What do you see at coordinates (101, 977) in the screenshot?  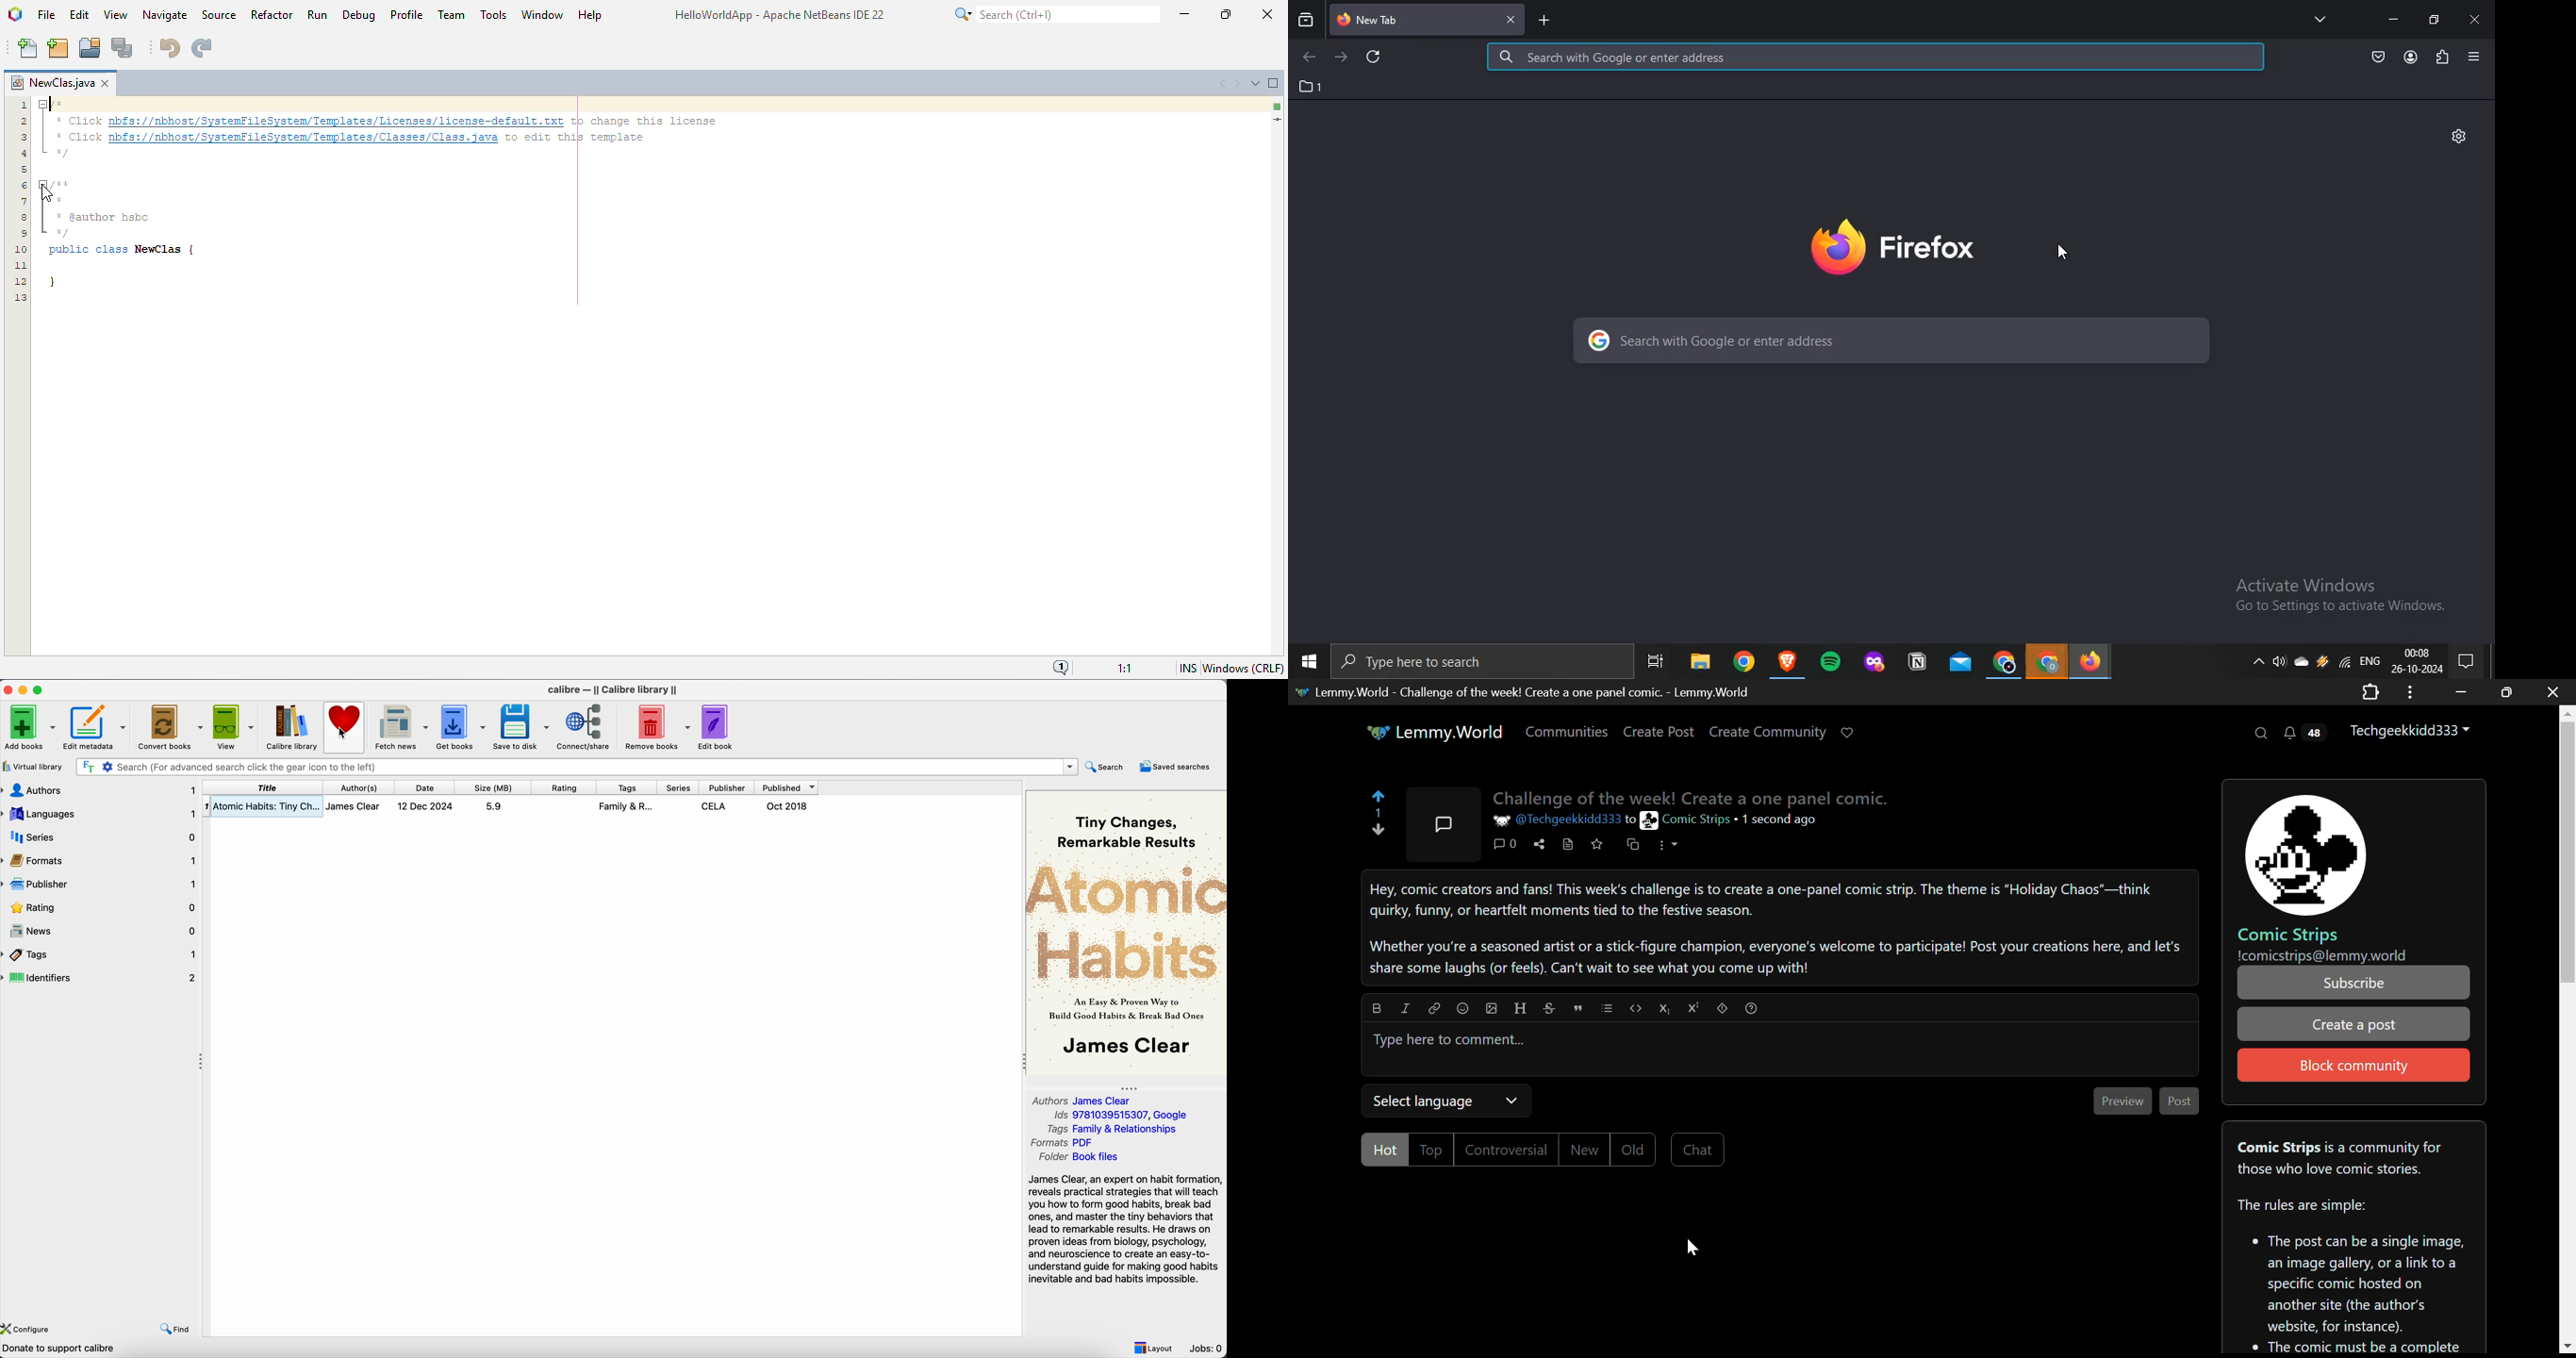 I see `identifiers` at bounding box center [101, 977].